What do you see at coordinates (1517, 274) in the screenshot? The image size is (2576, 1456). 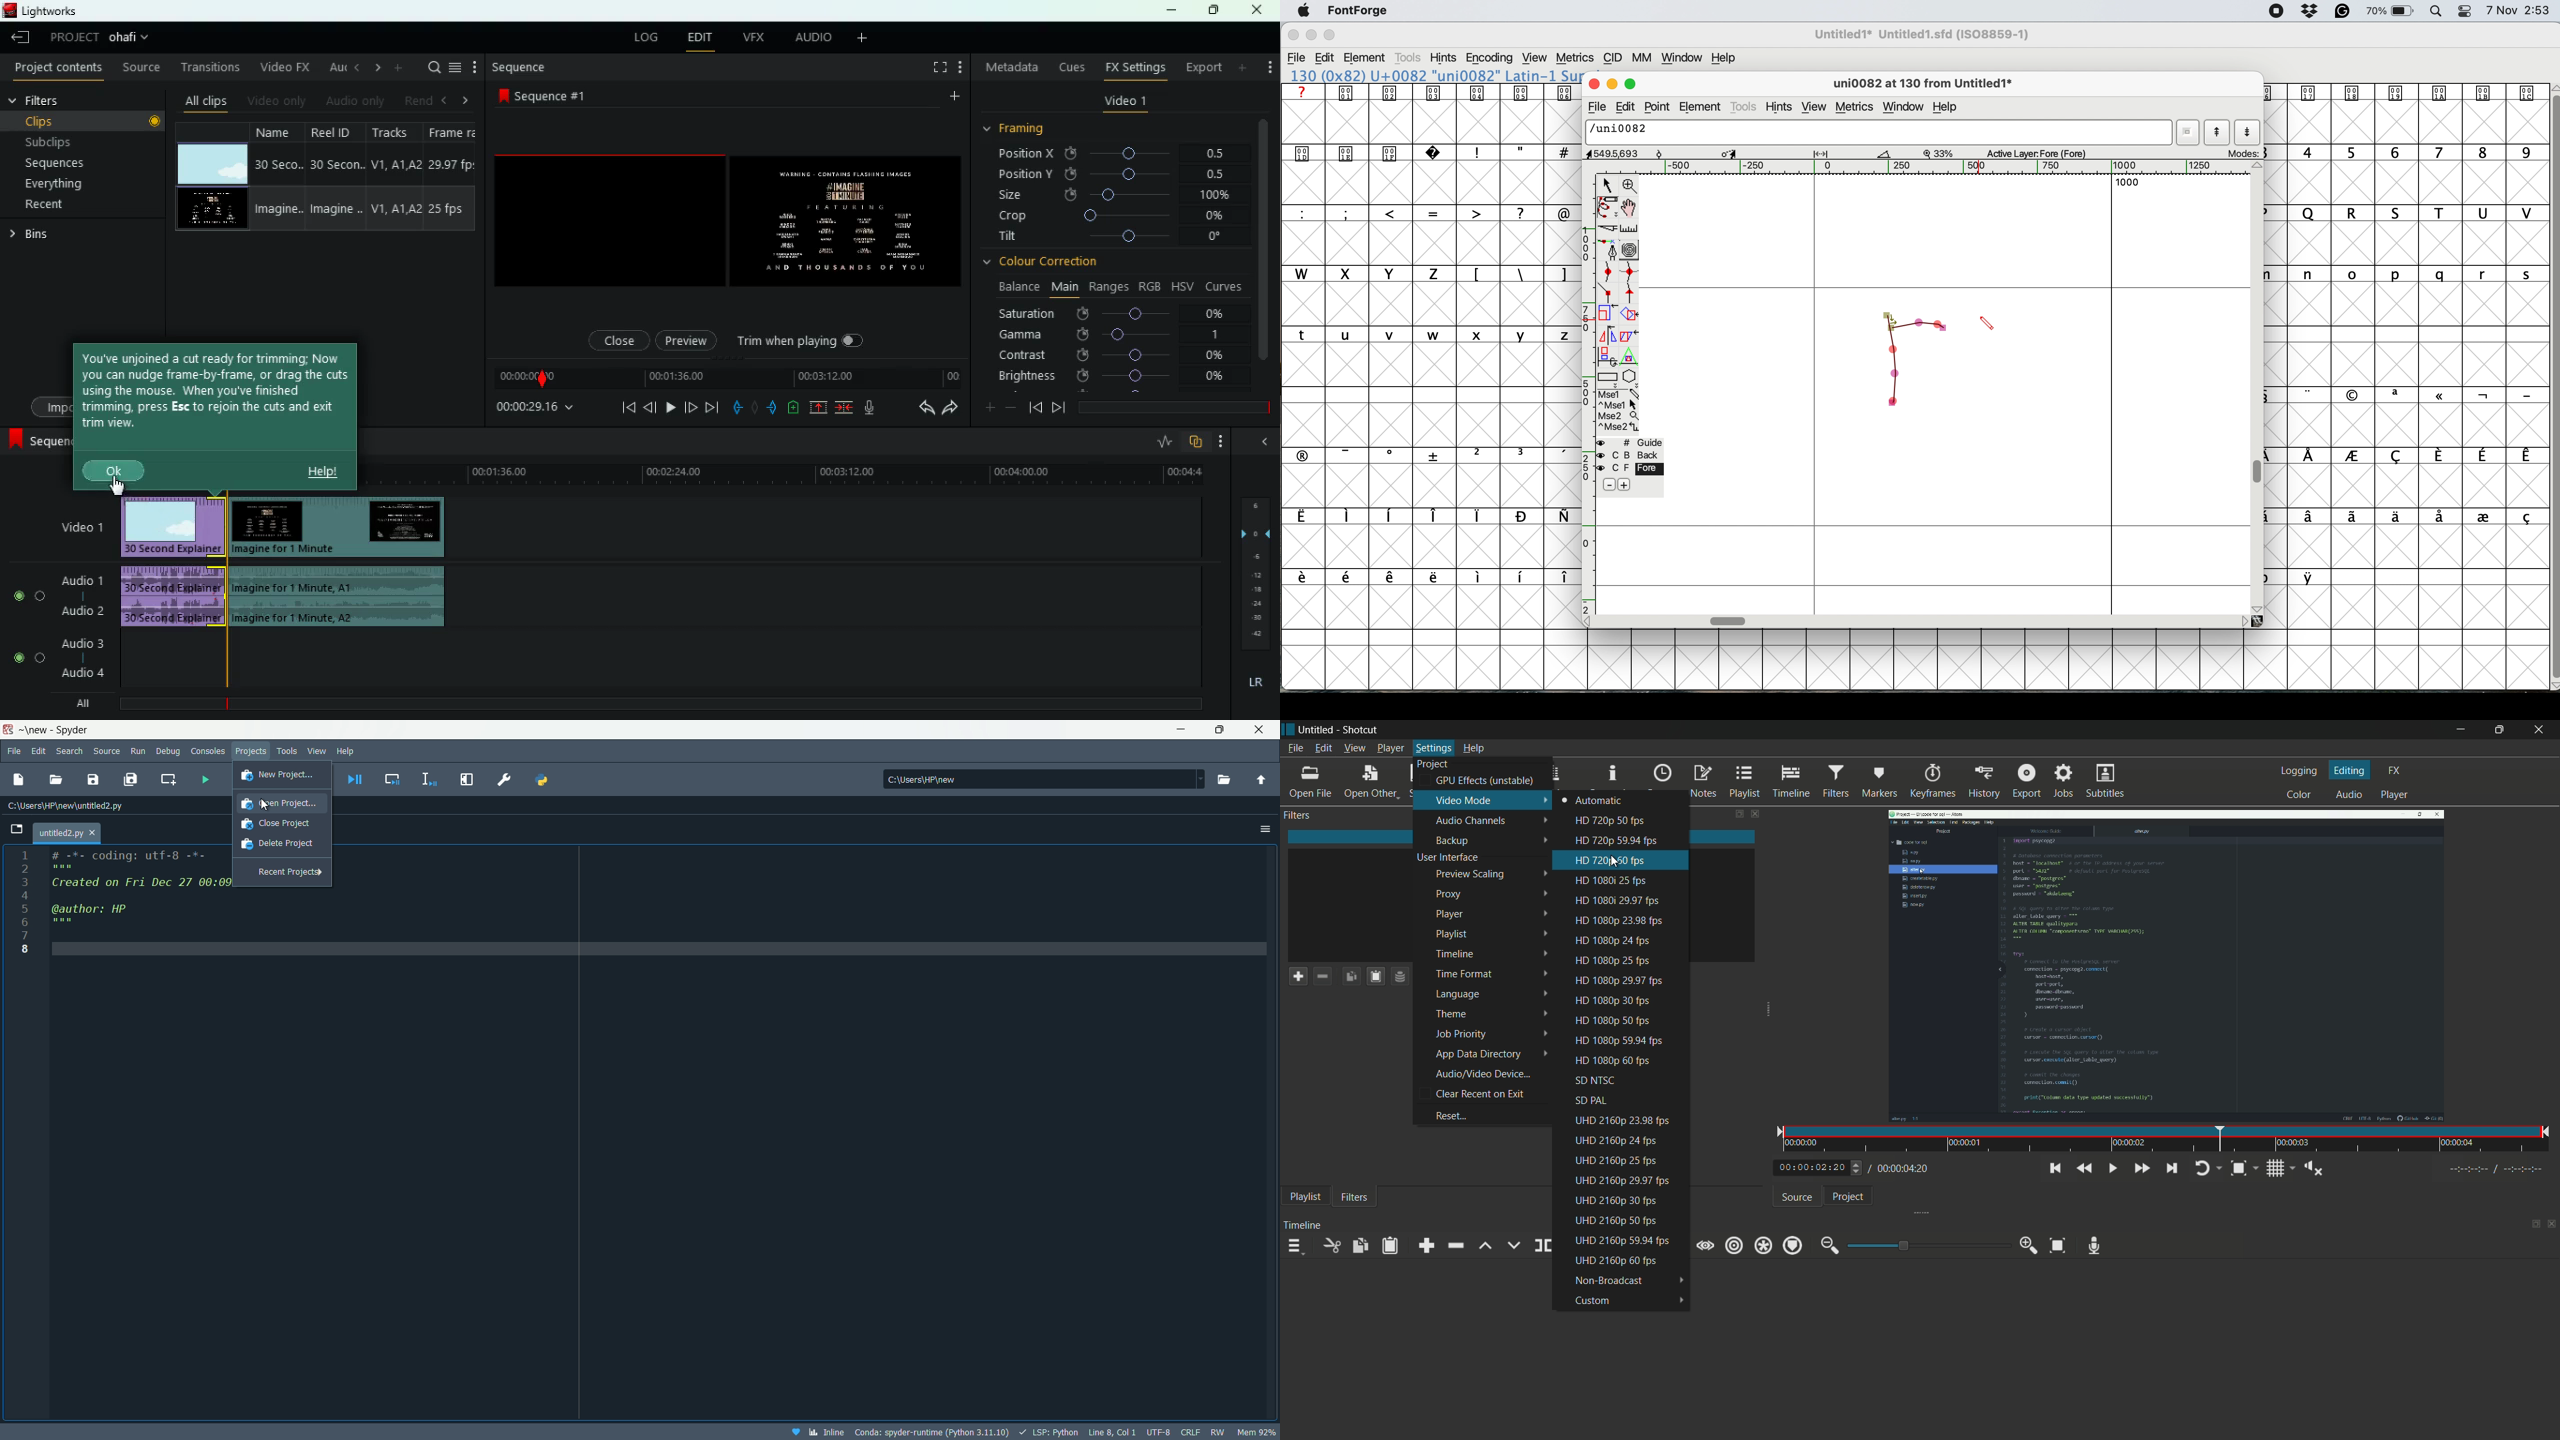 I see `special characters` at bounding box center [1517, 274].